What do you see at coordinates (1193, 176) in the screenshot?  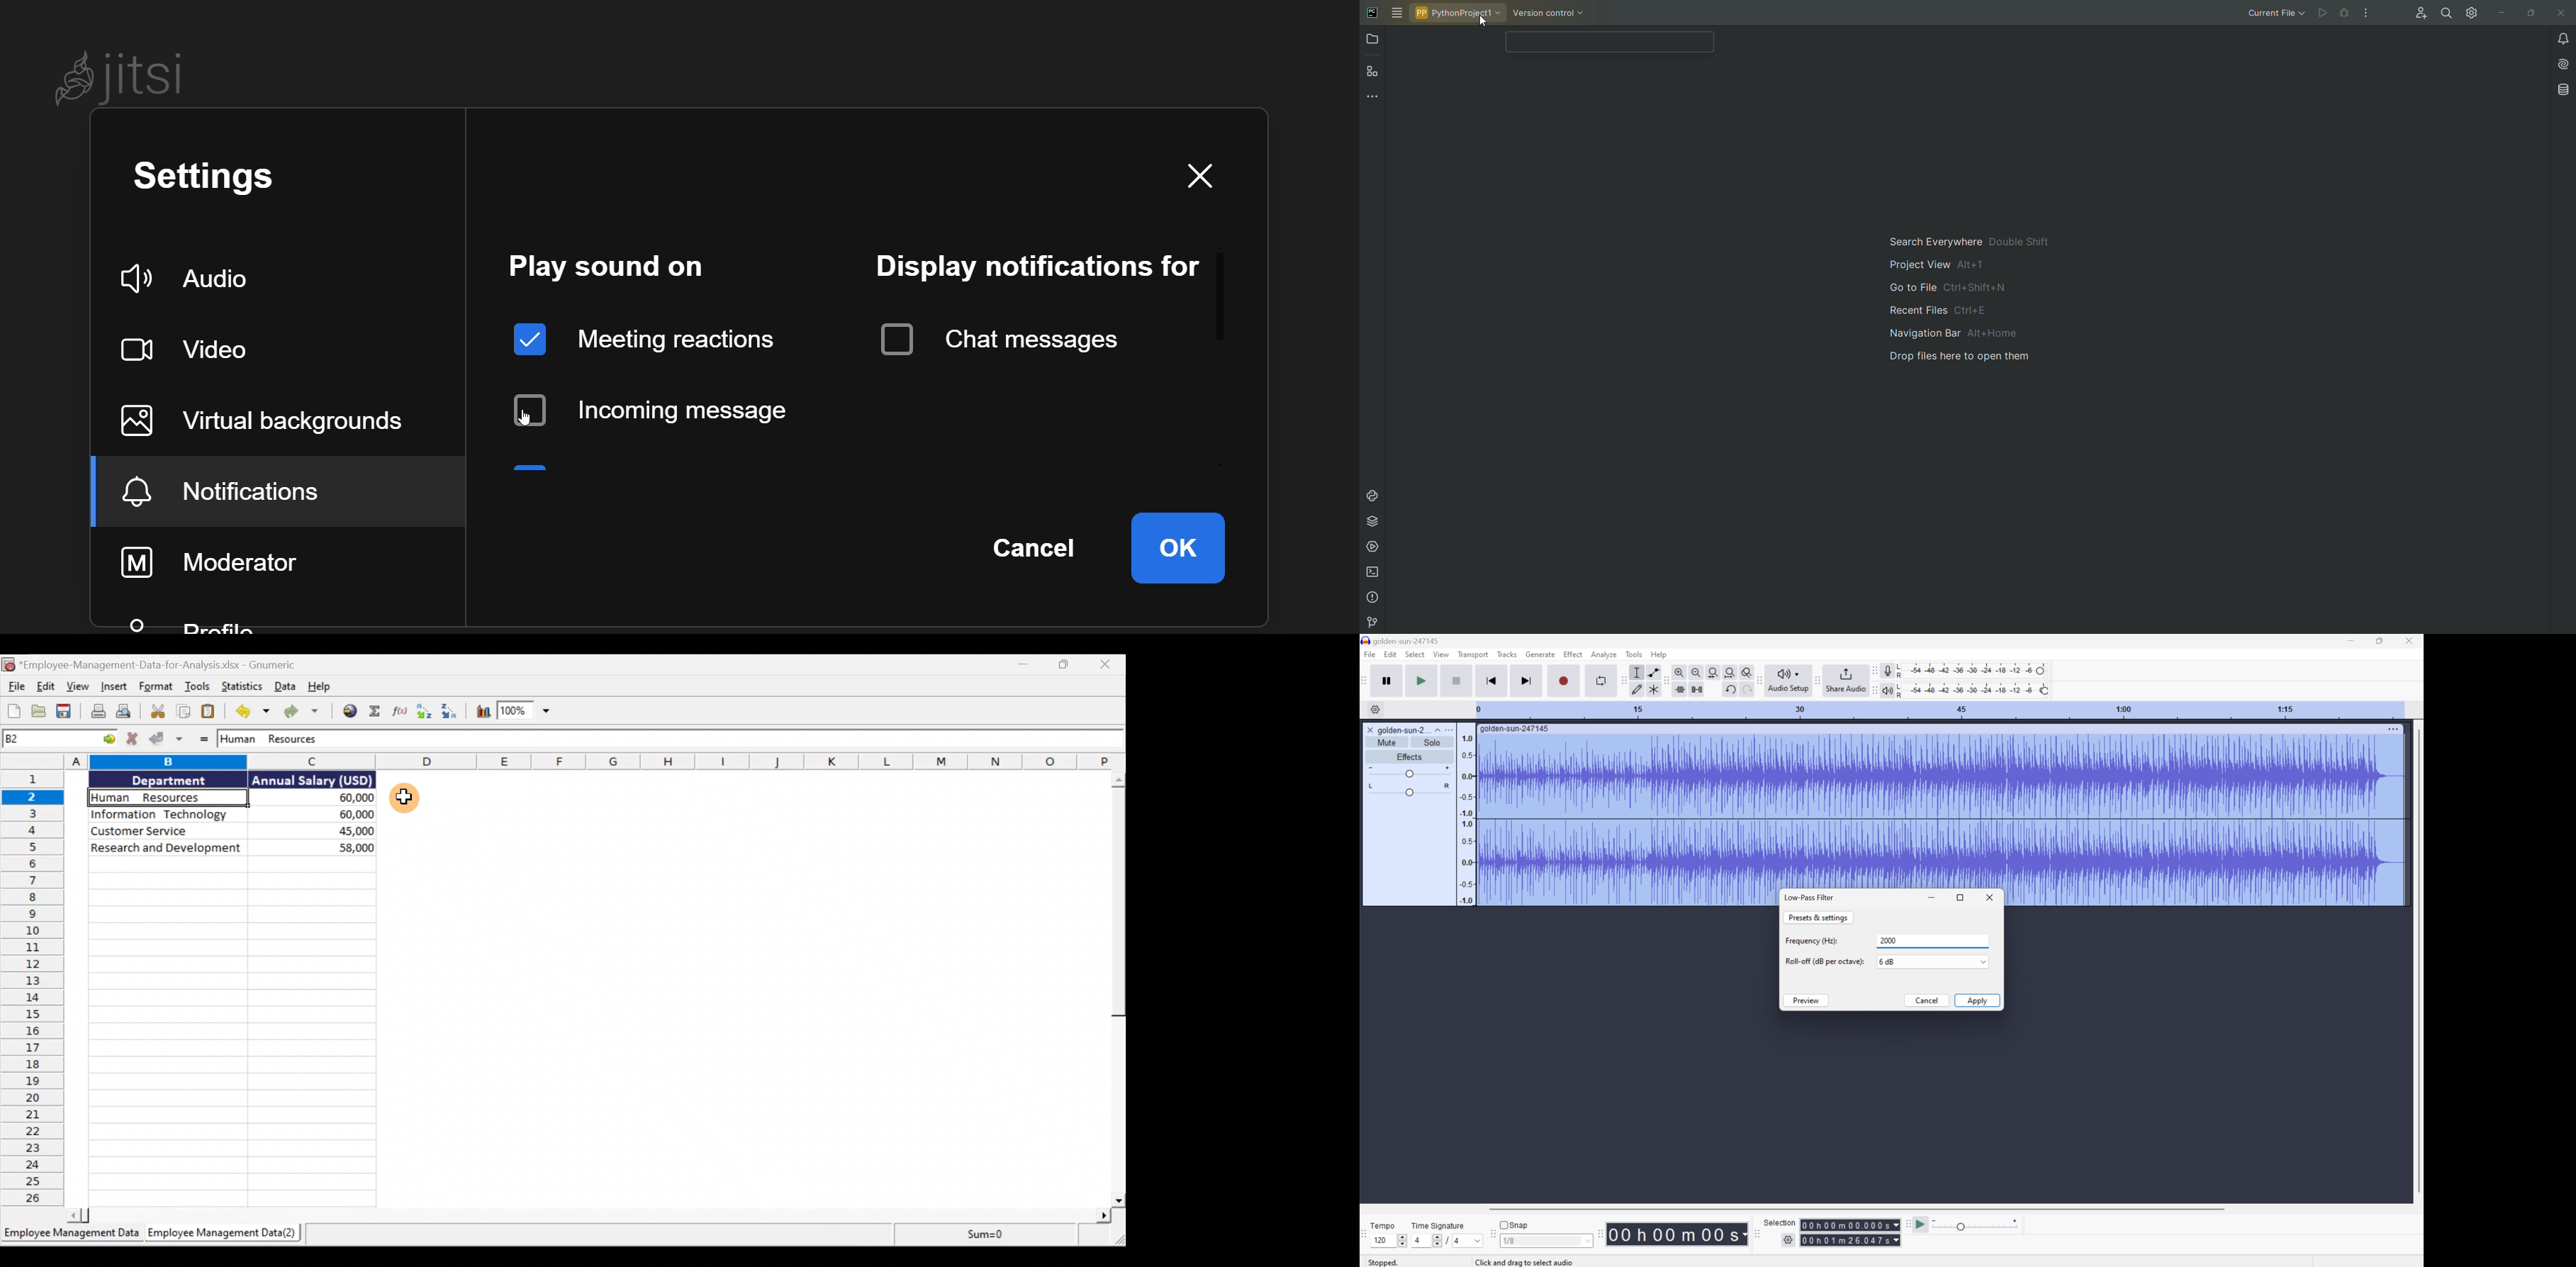 I see `close window` at bounding box center [1193, 176].